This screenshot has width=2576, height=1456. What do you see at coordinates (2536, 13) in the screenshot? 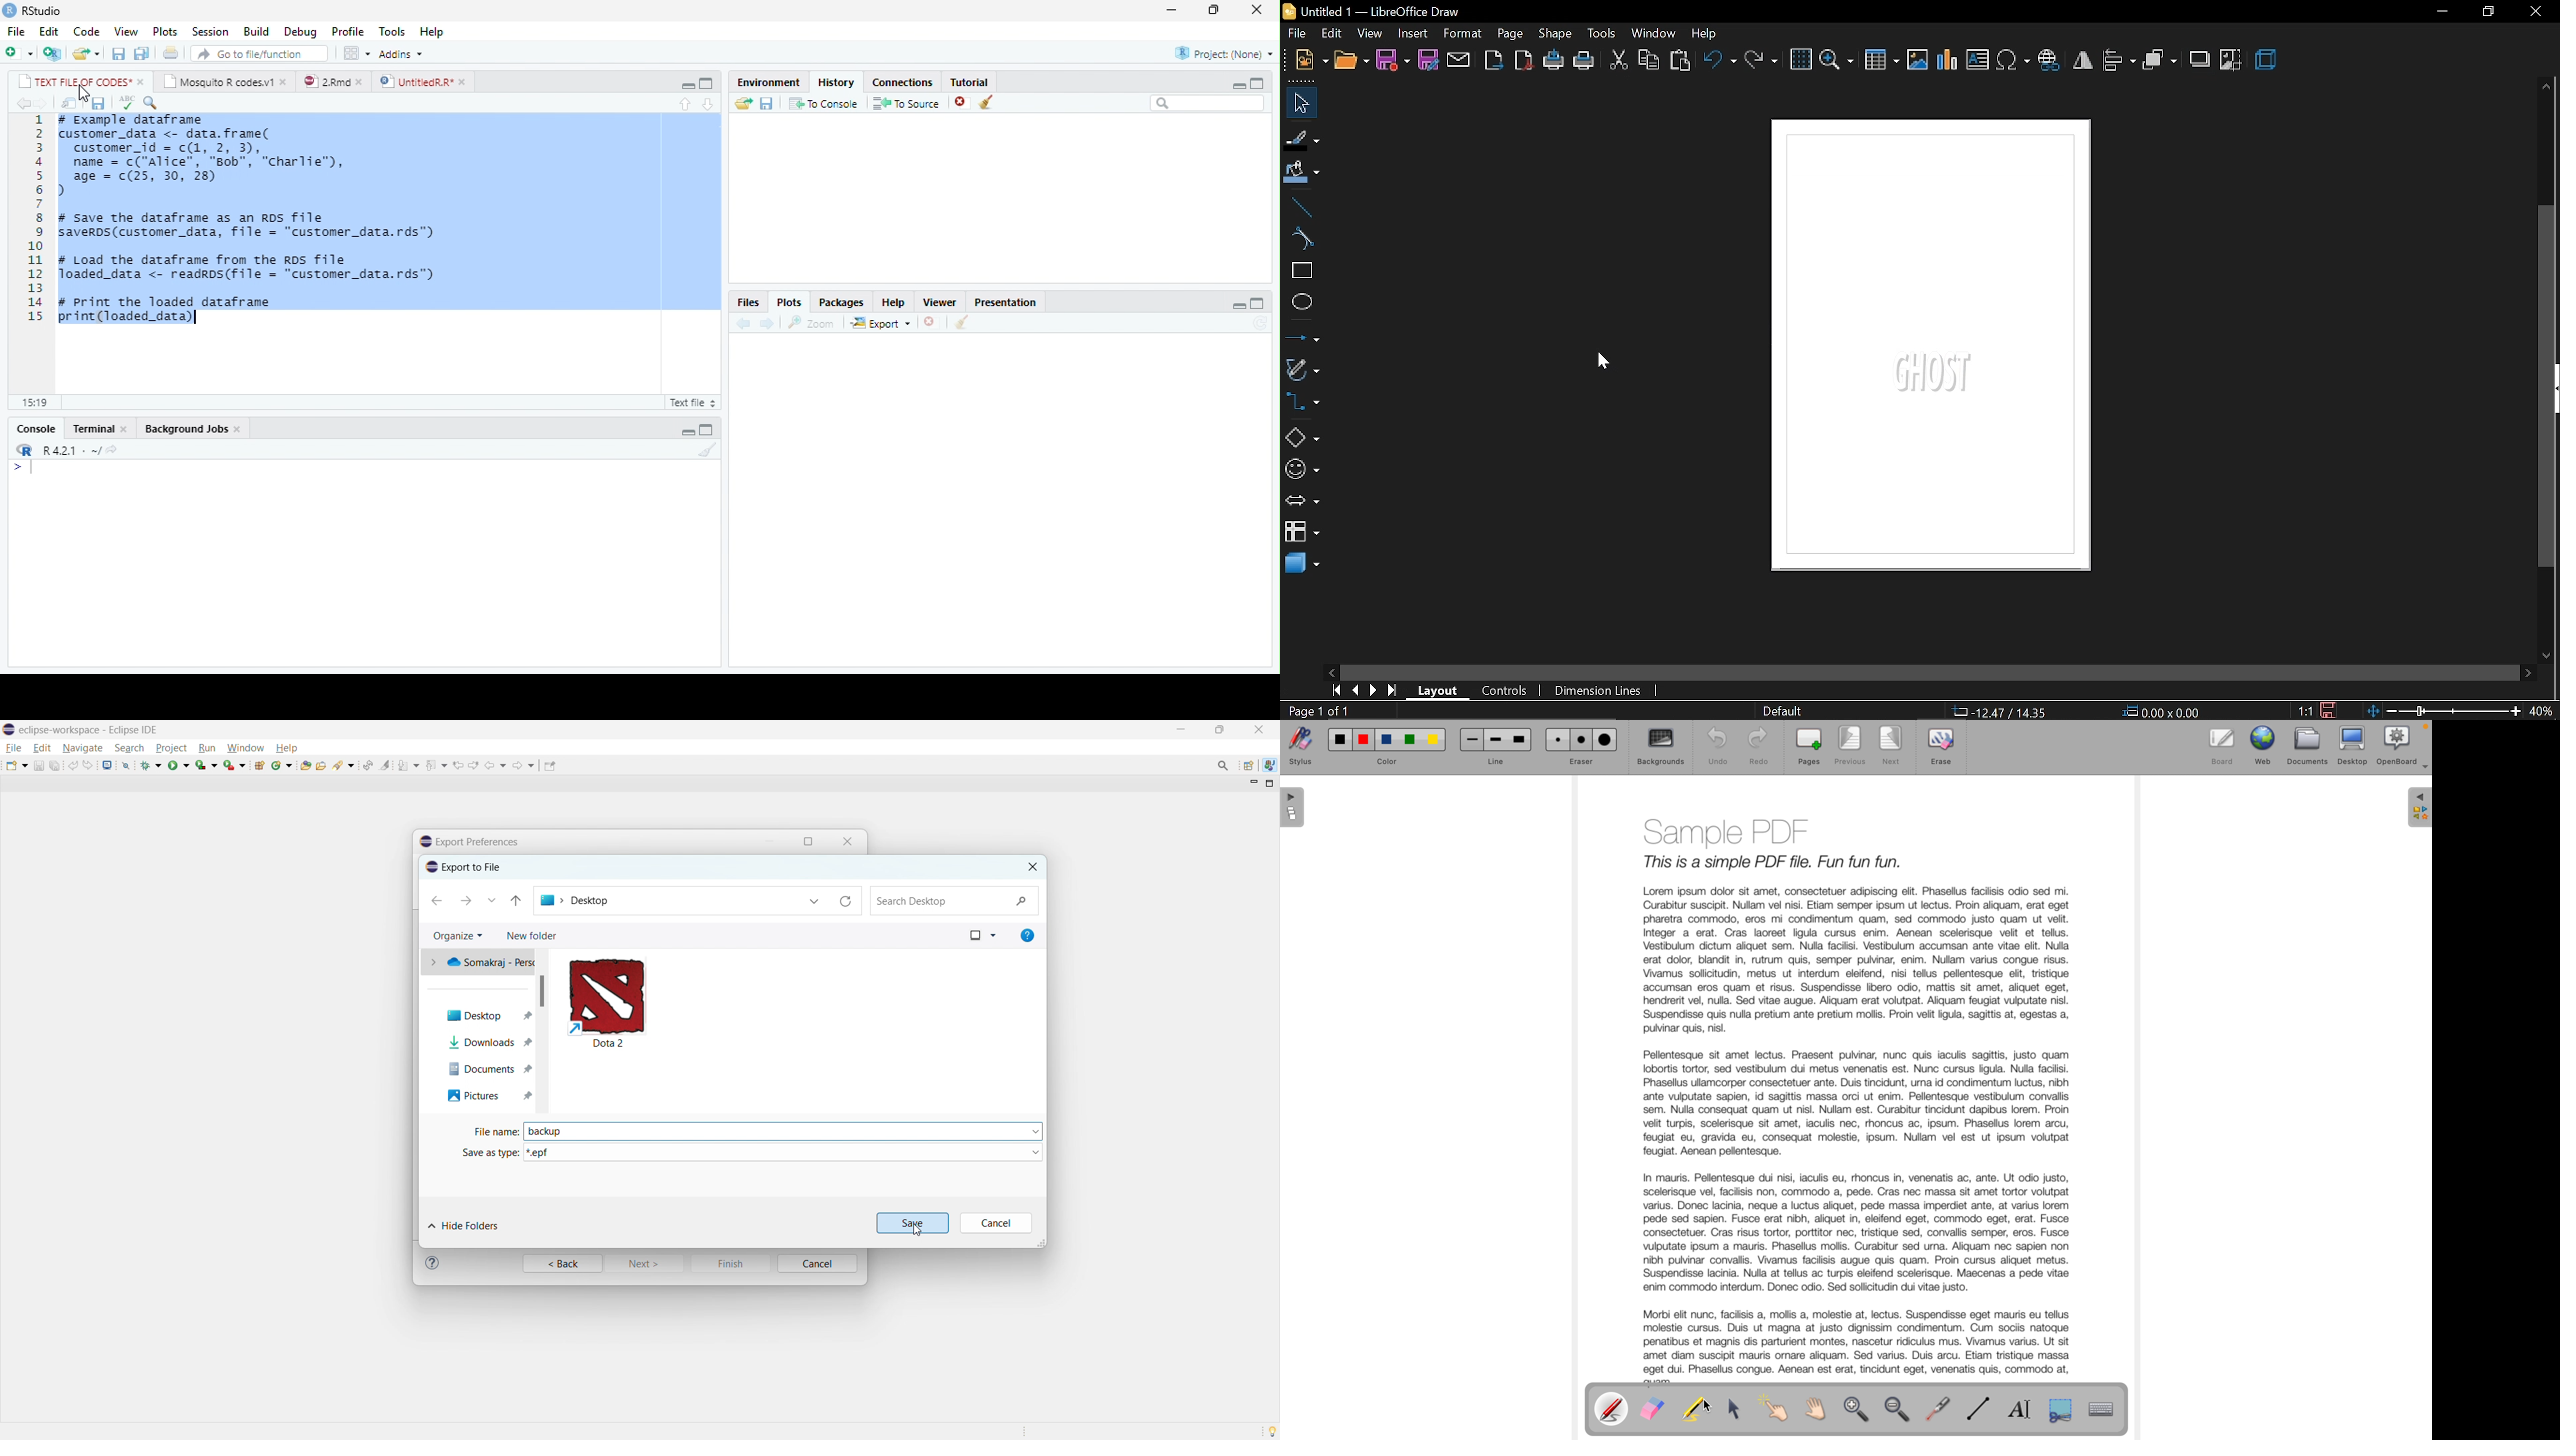
I see `close` at bounding box center [2536, 13].